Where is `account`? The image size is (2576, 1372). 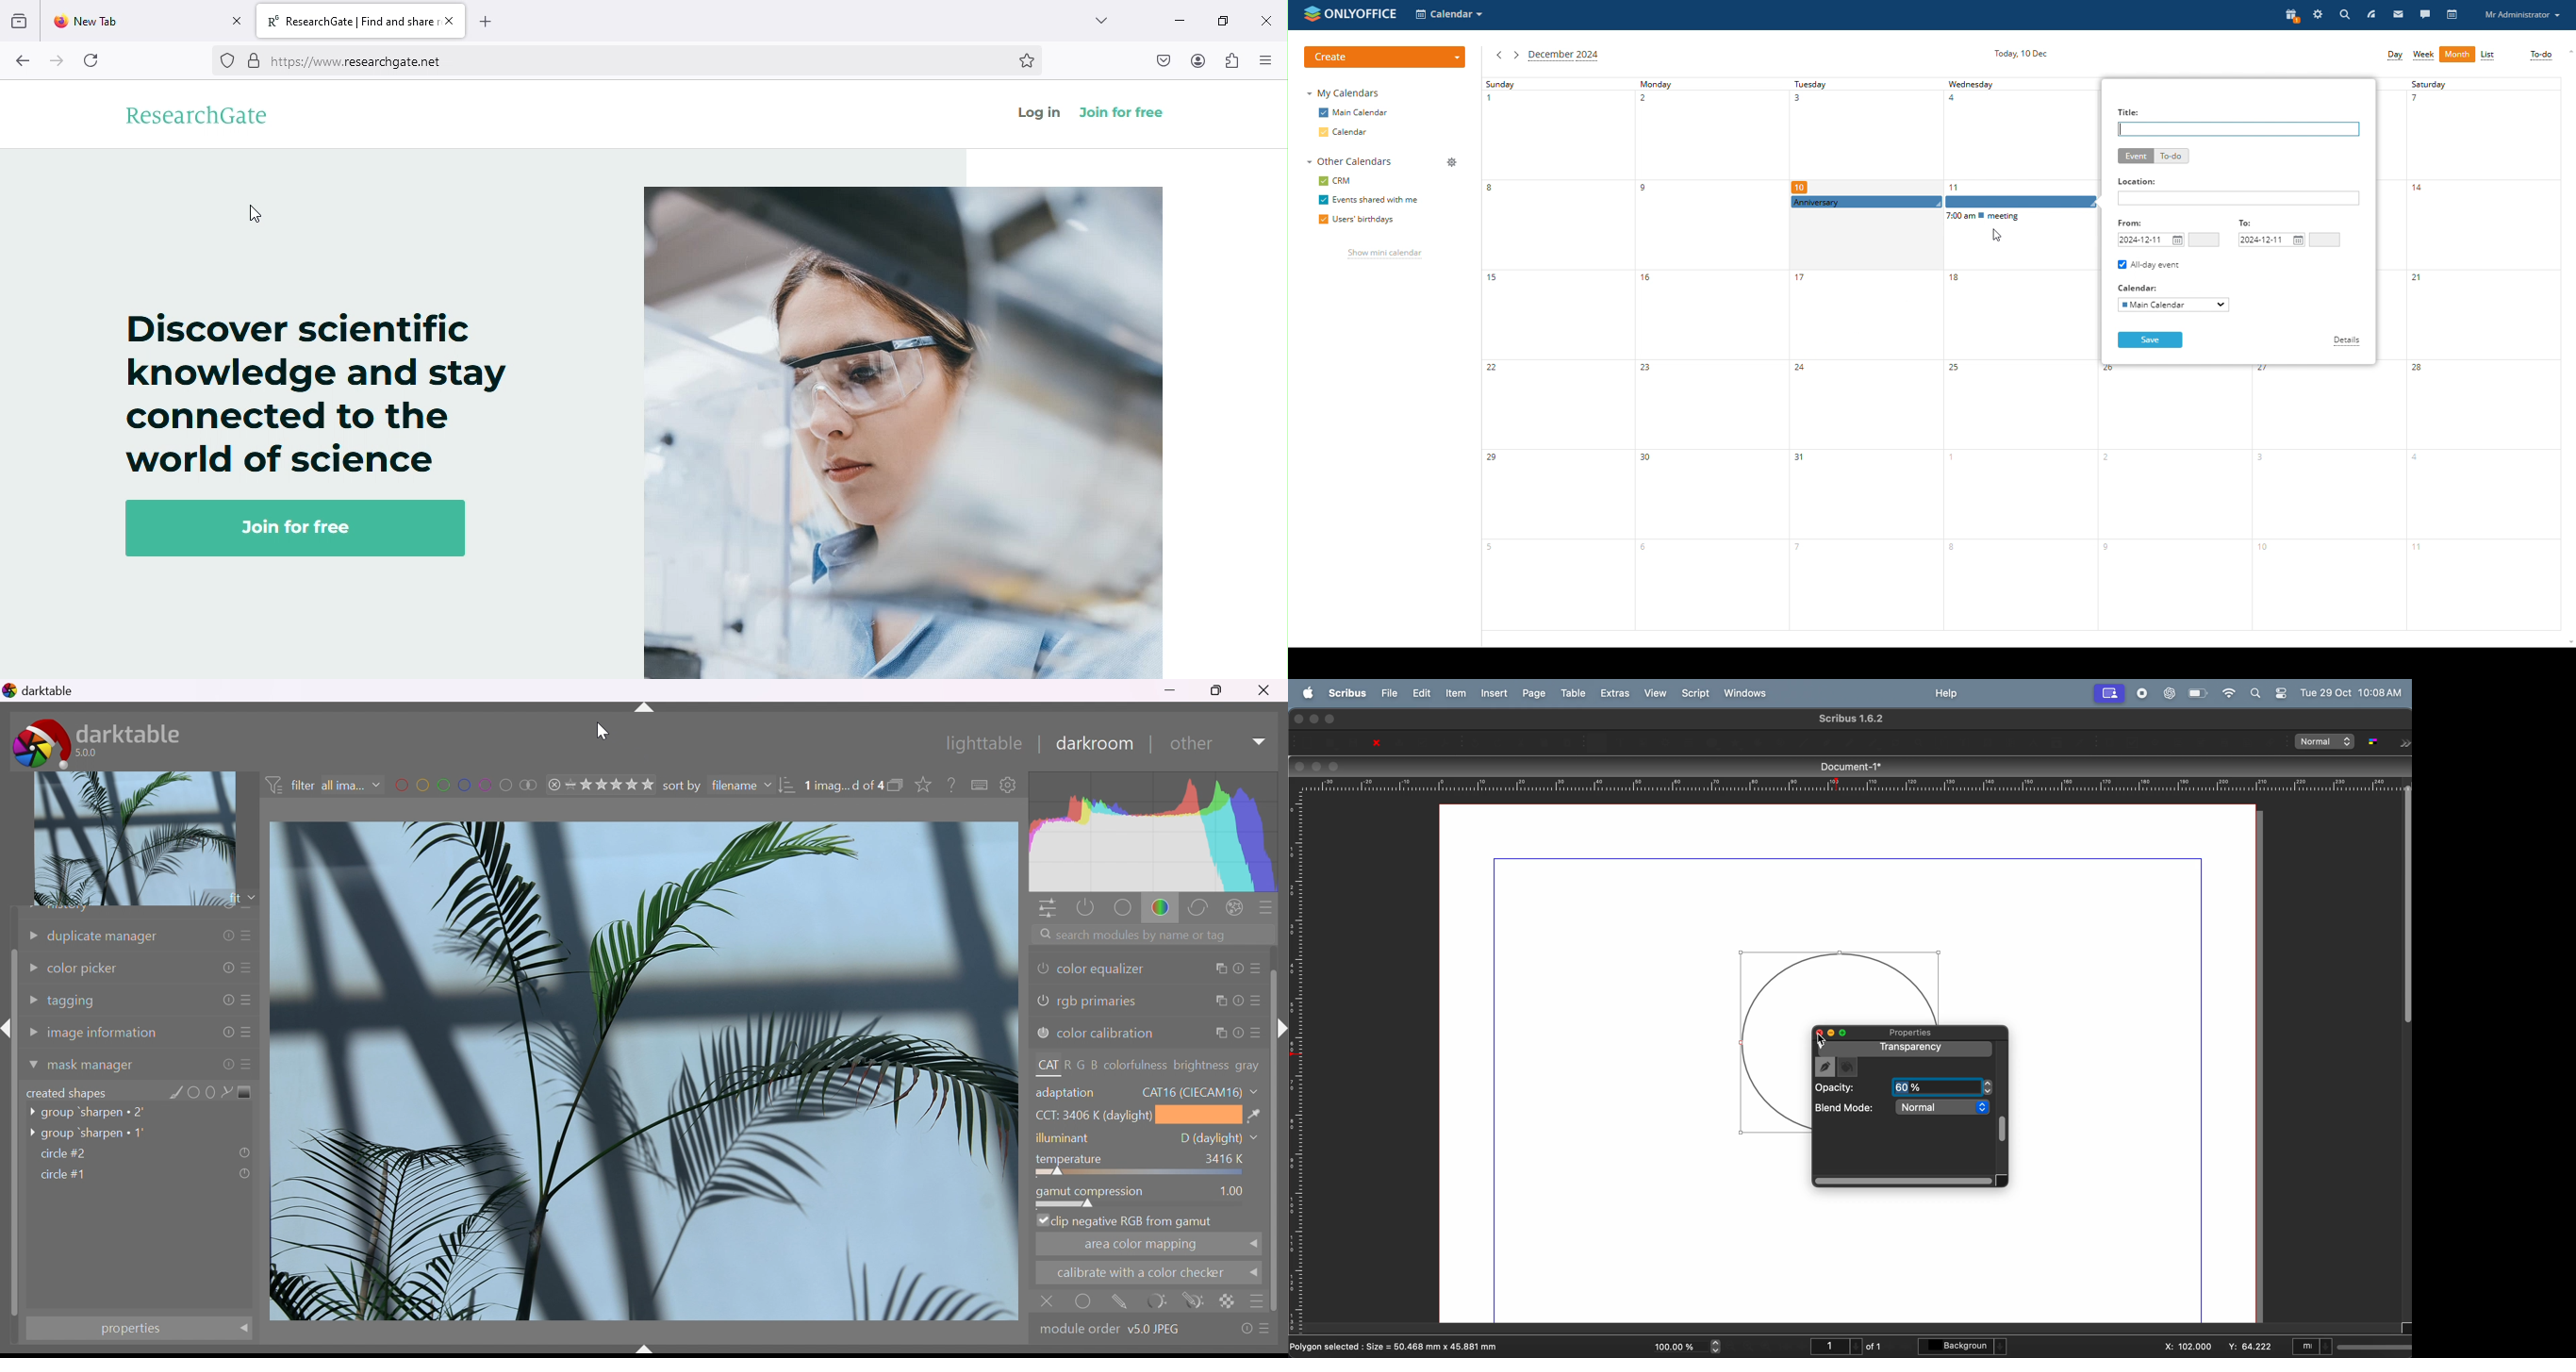
account is located at coordinates (1201, 61).